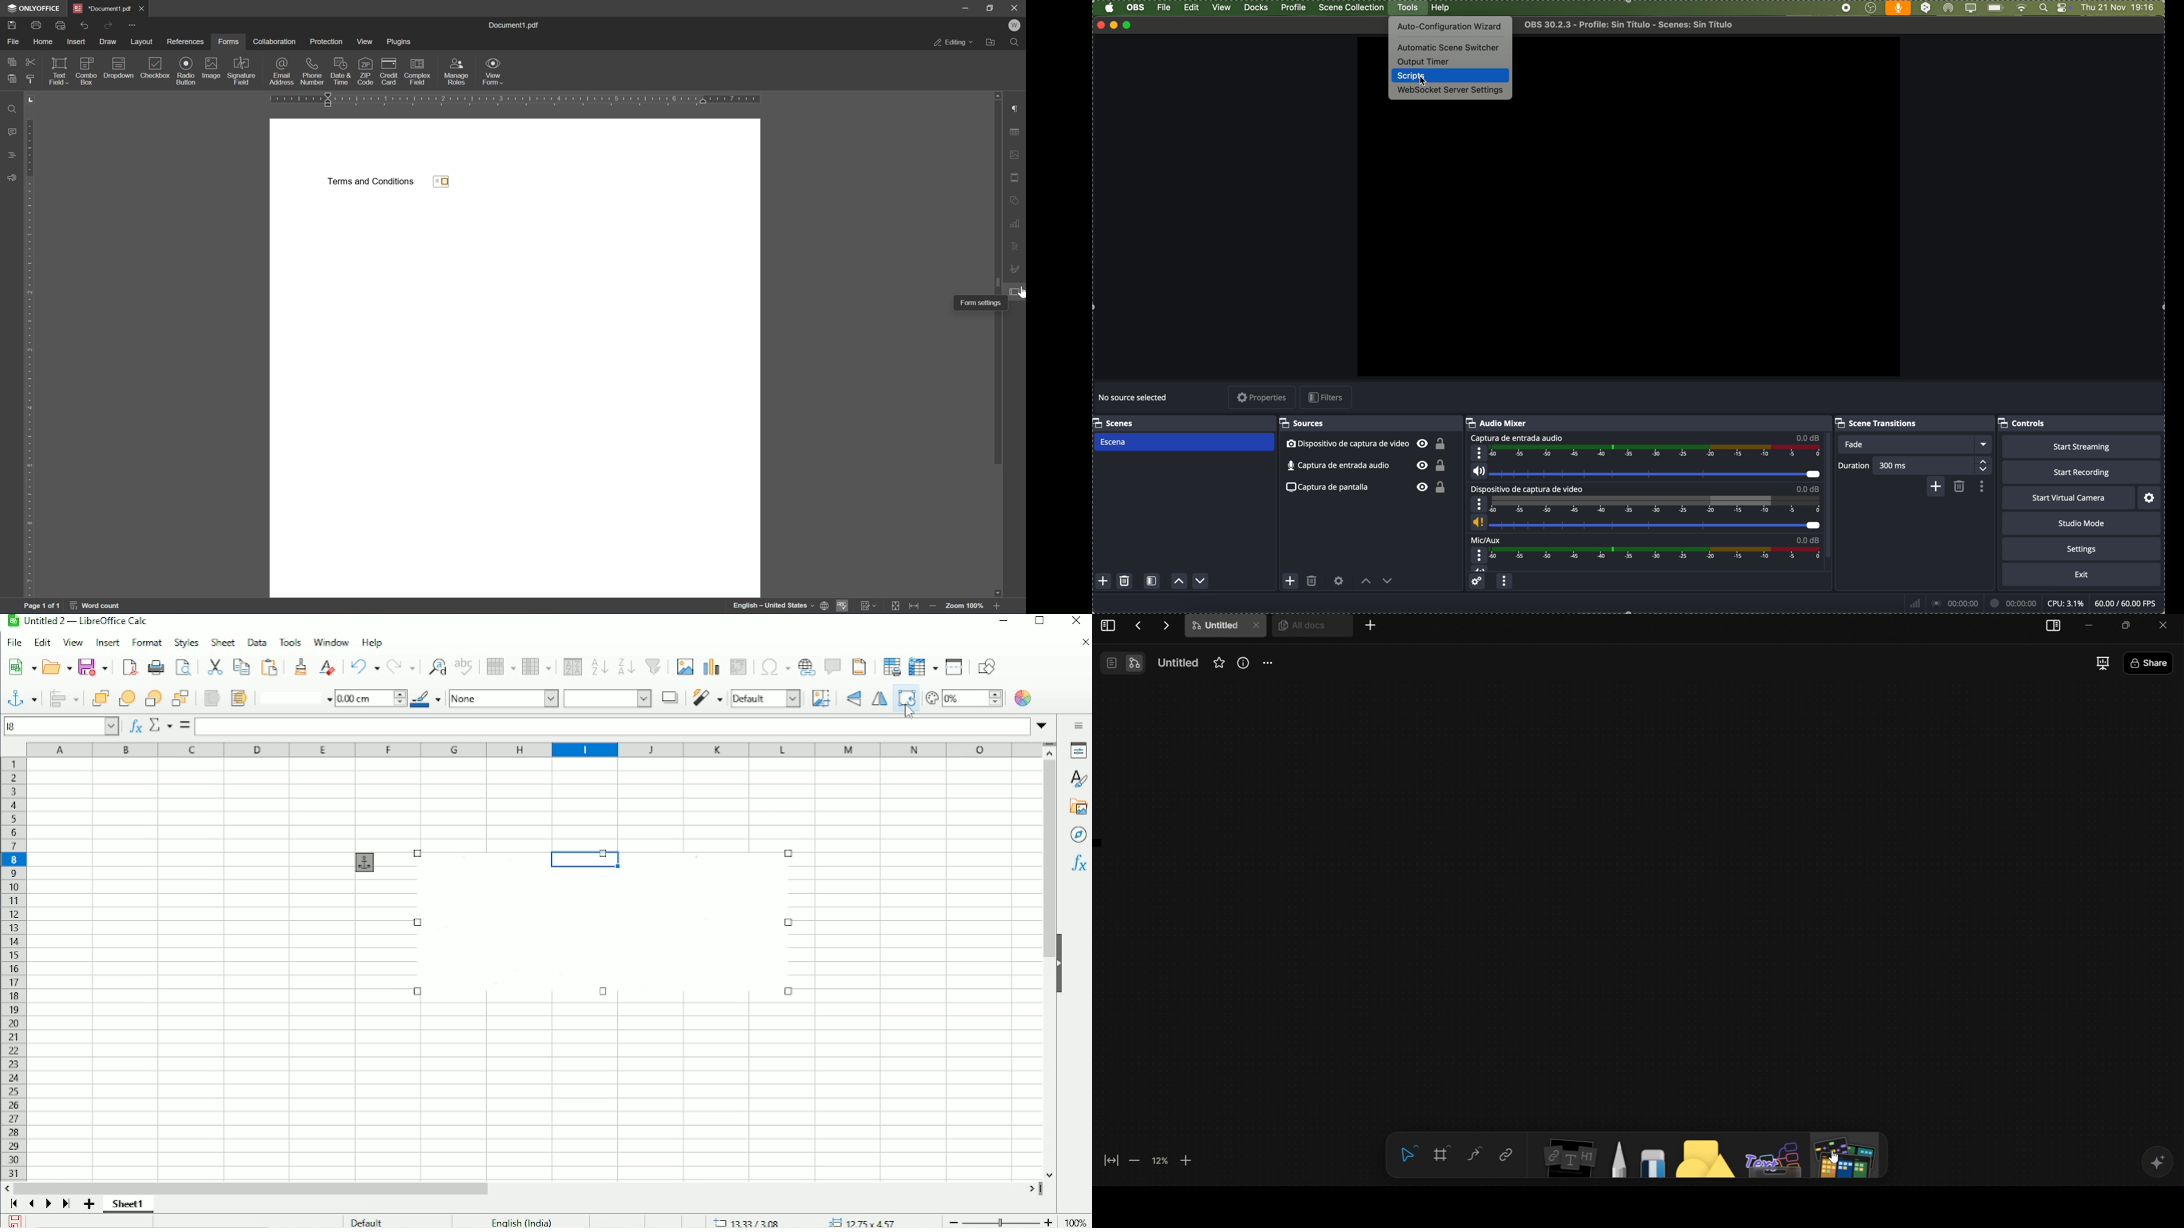 Image resolution: width=2184 pixels, height=1232 pixels. What do you see at coordinates (1223, 8) in the screenshot?
I see `view` at bounding box center [1223, 8].